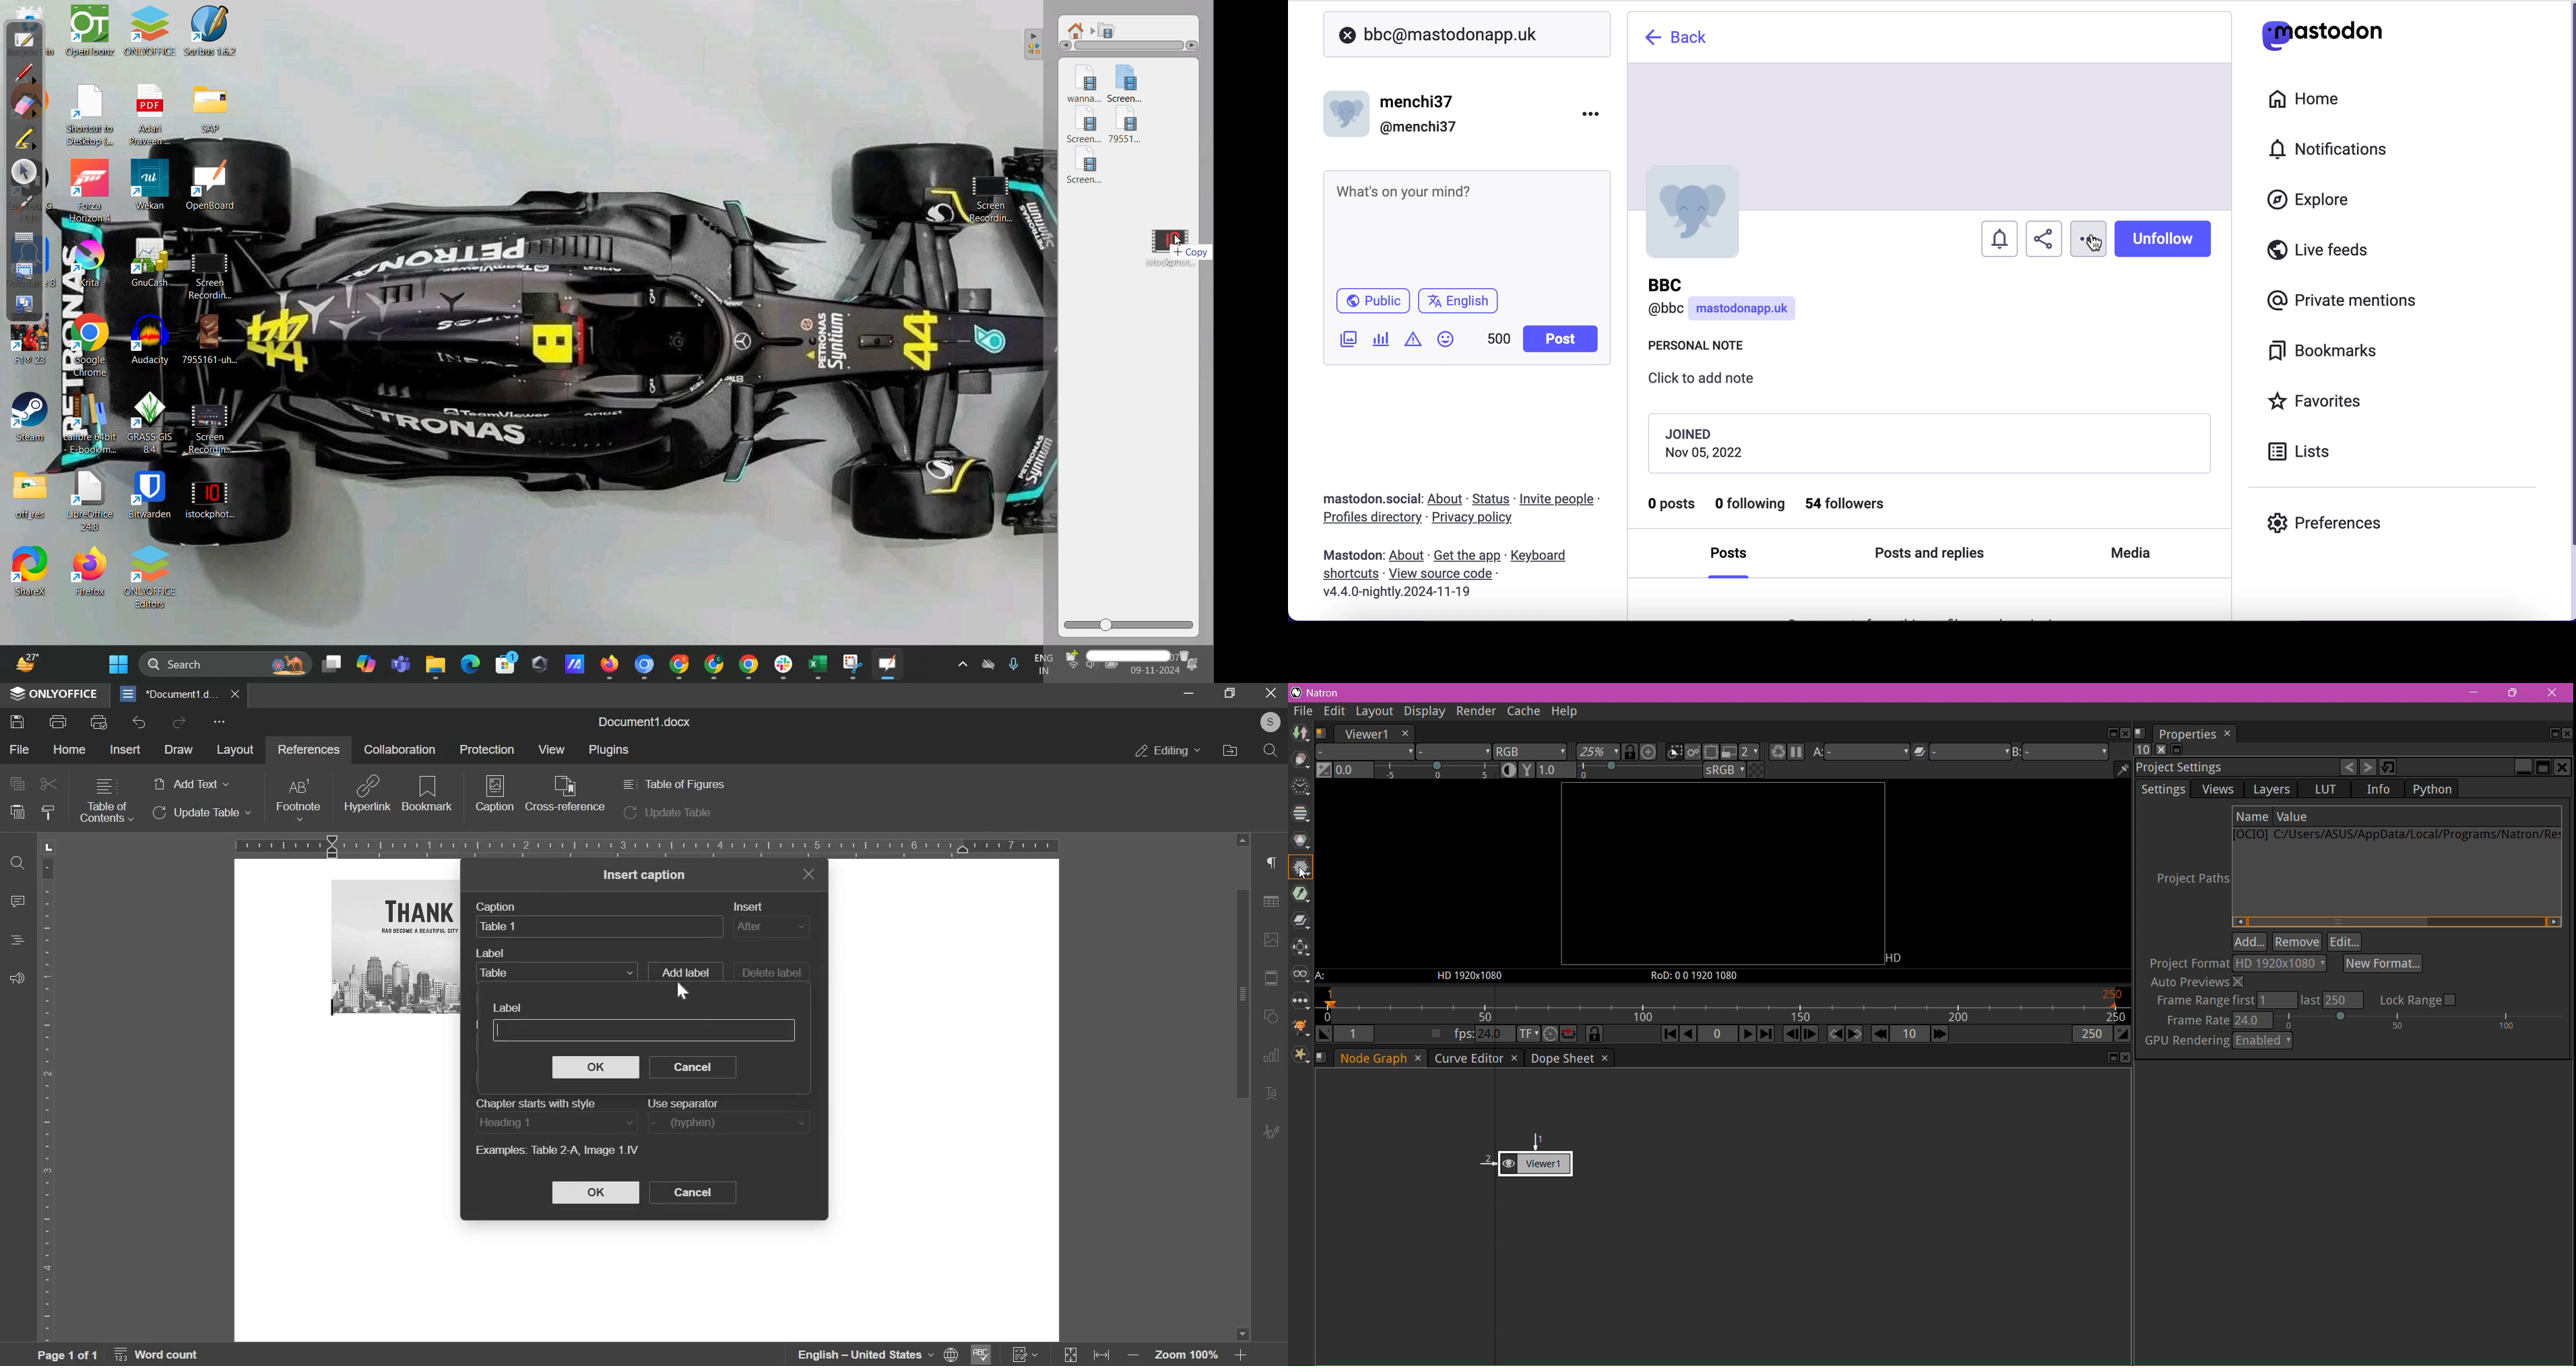 This screenshot has height=1372, width=2576. Describe the element at coordinates (31, 419) in the screenshot. I see `shortcut on desktop 16` at that location.